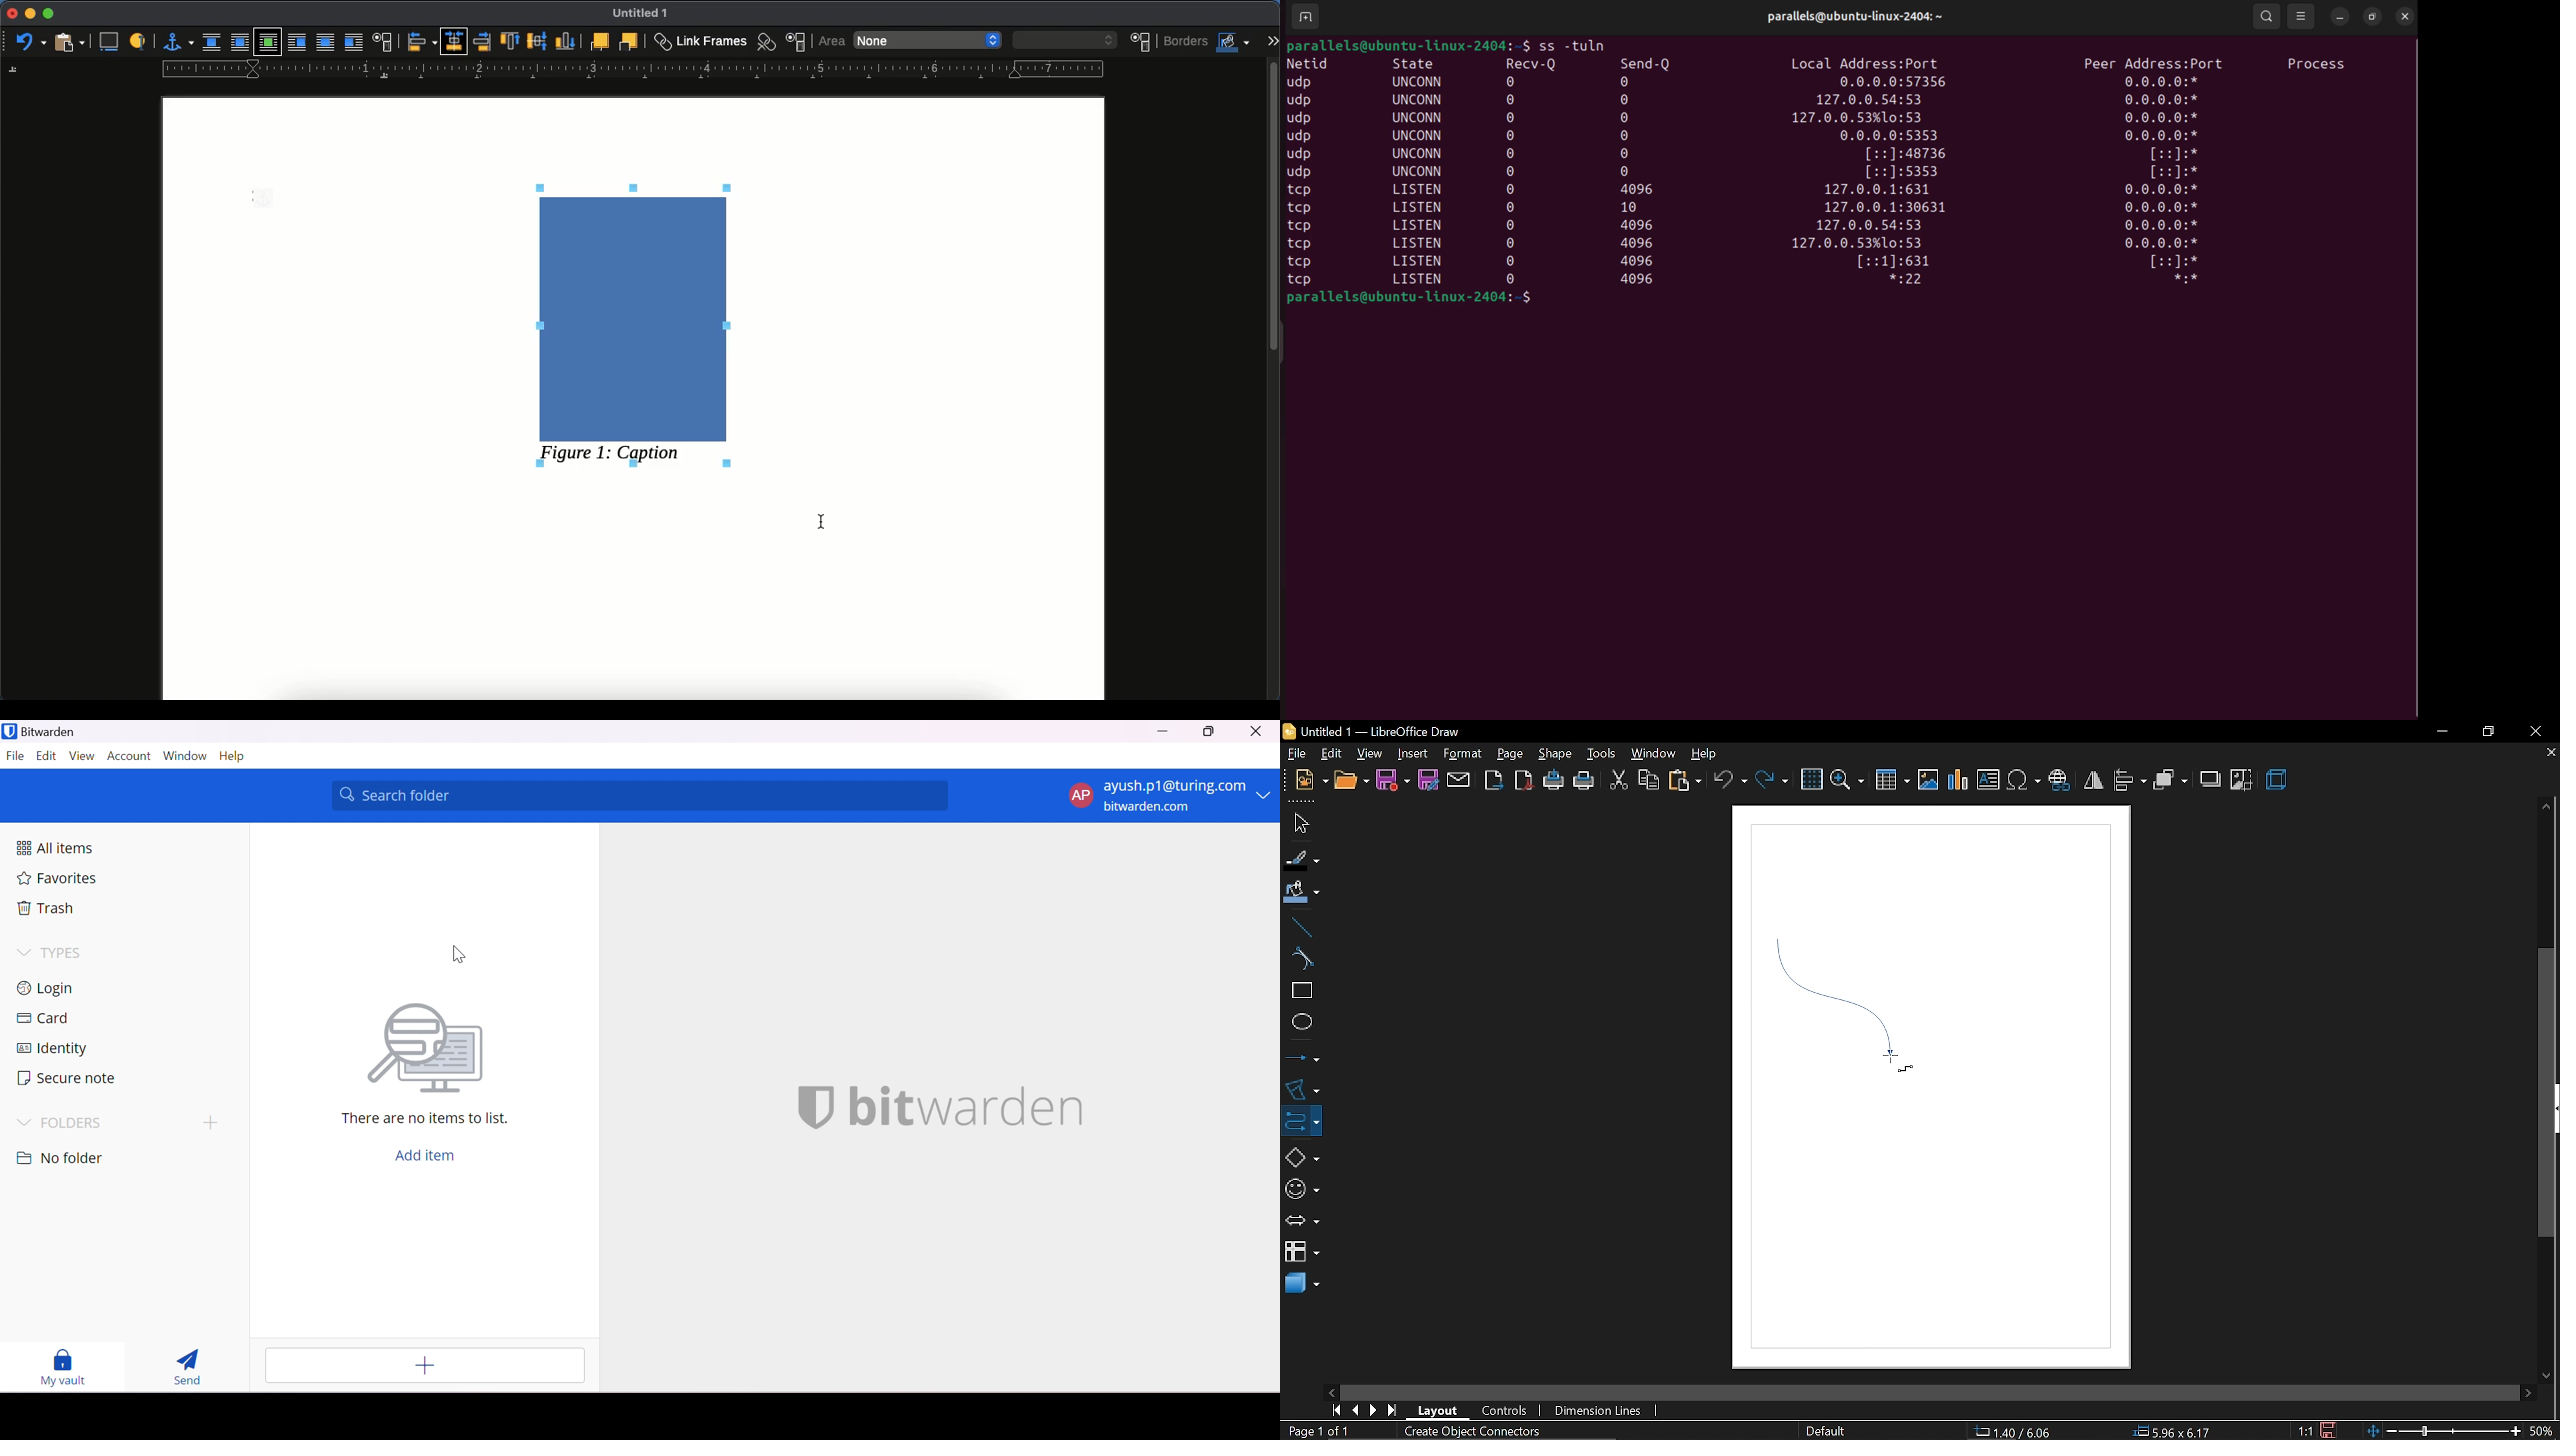  I want to click on Drop Down, so click(23, 953).